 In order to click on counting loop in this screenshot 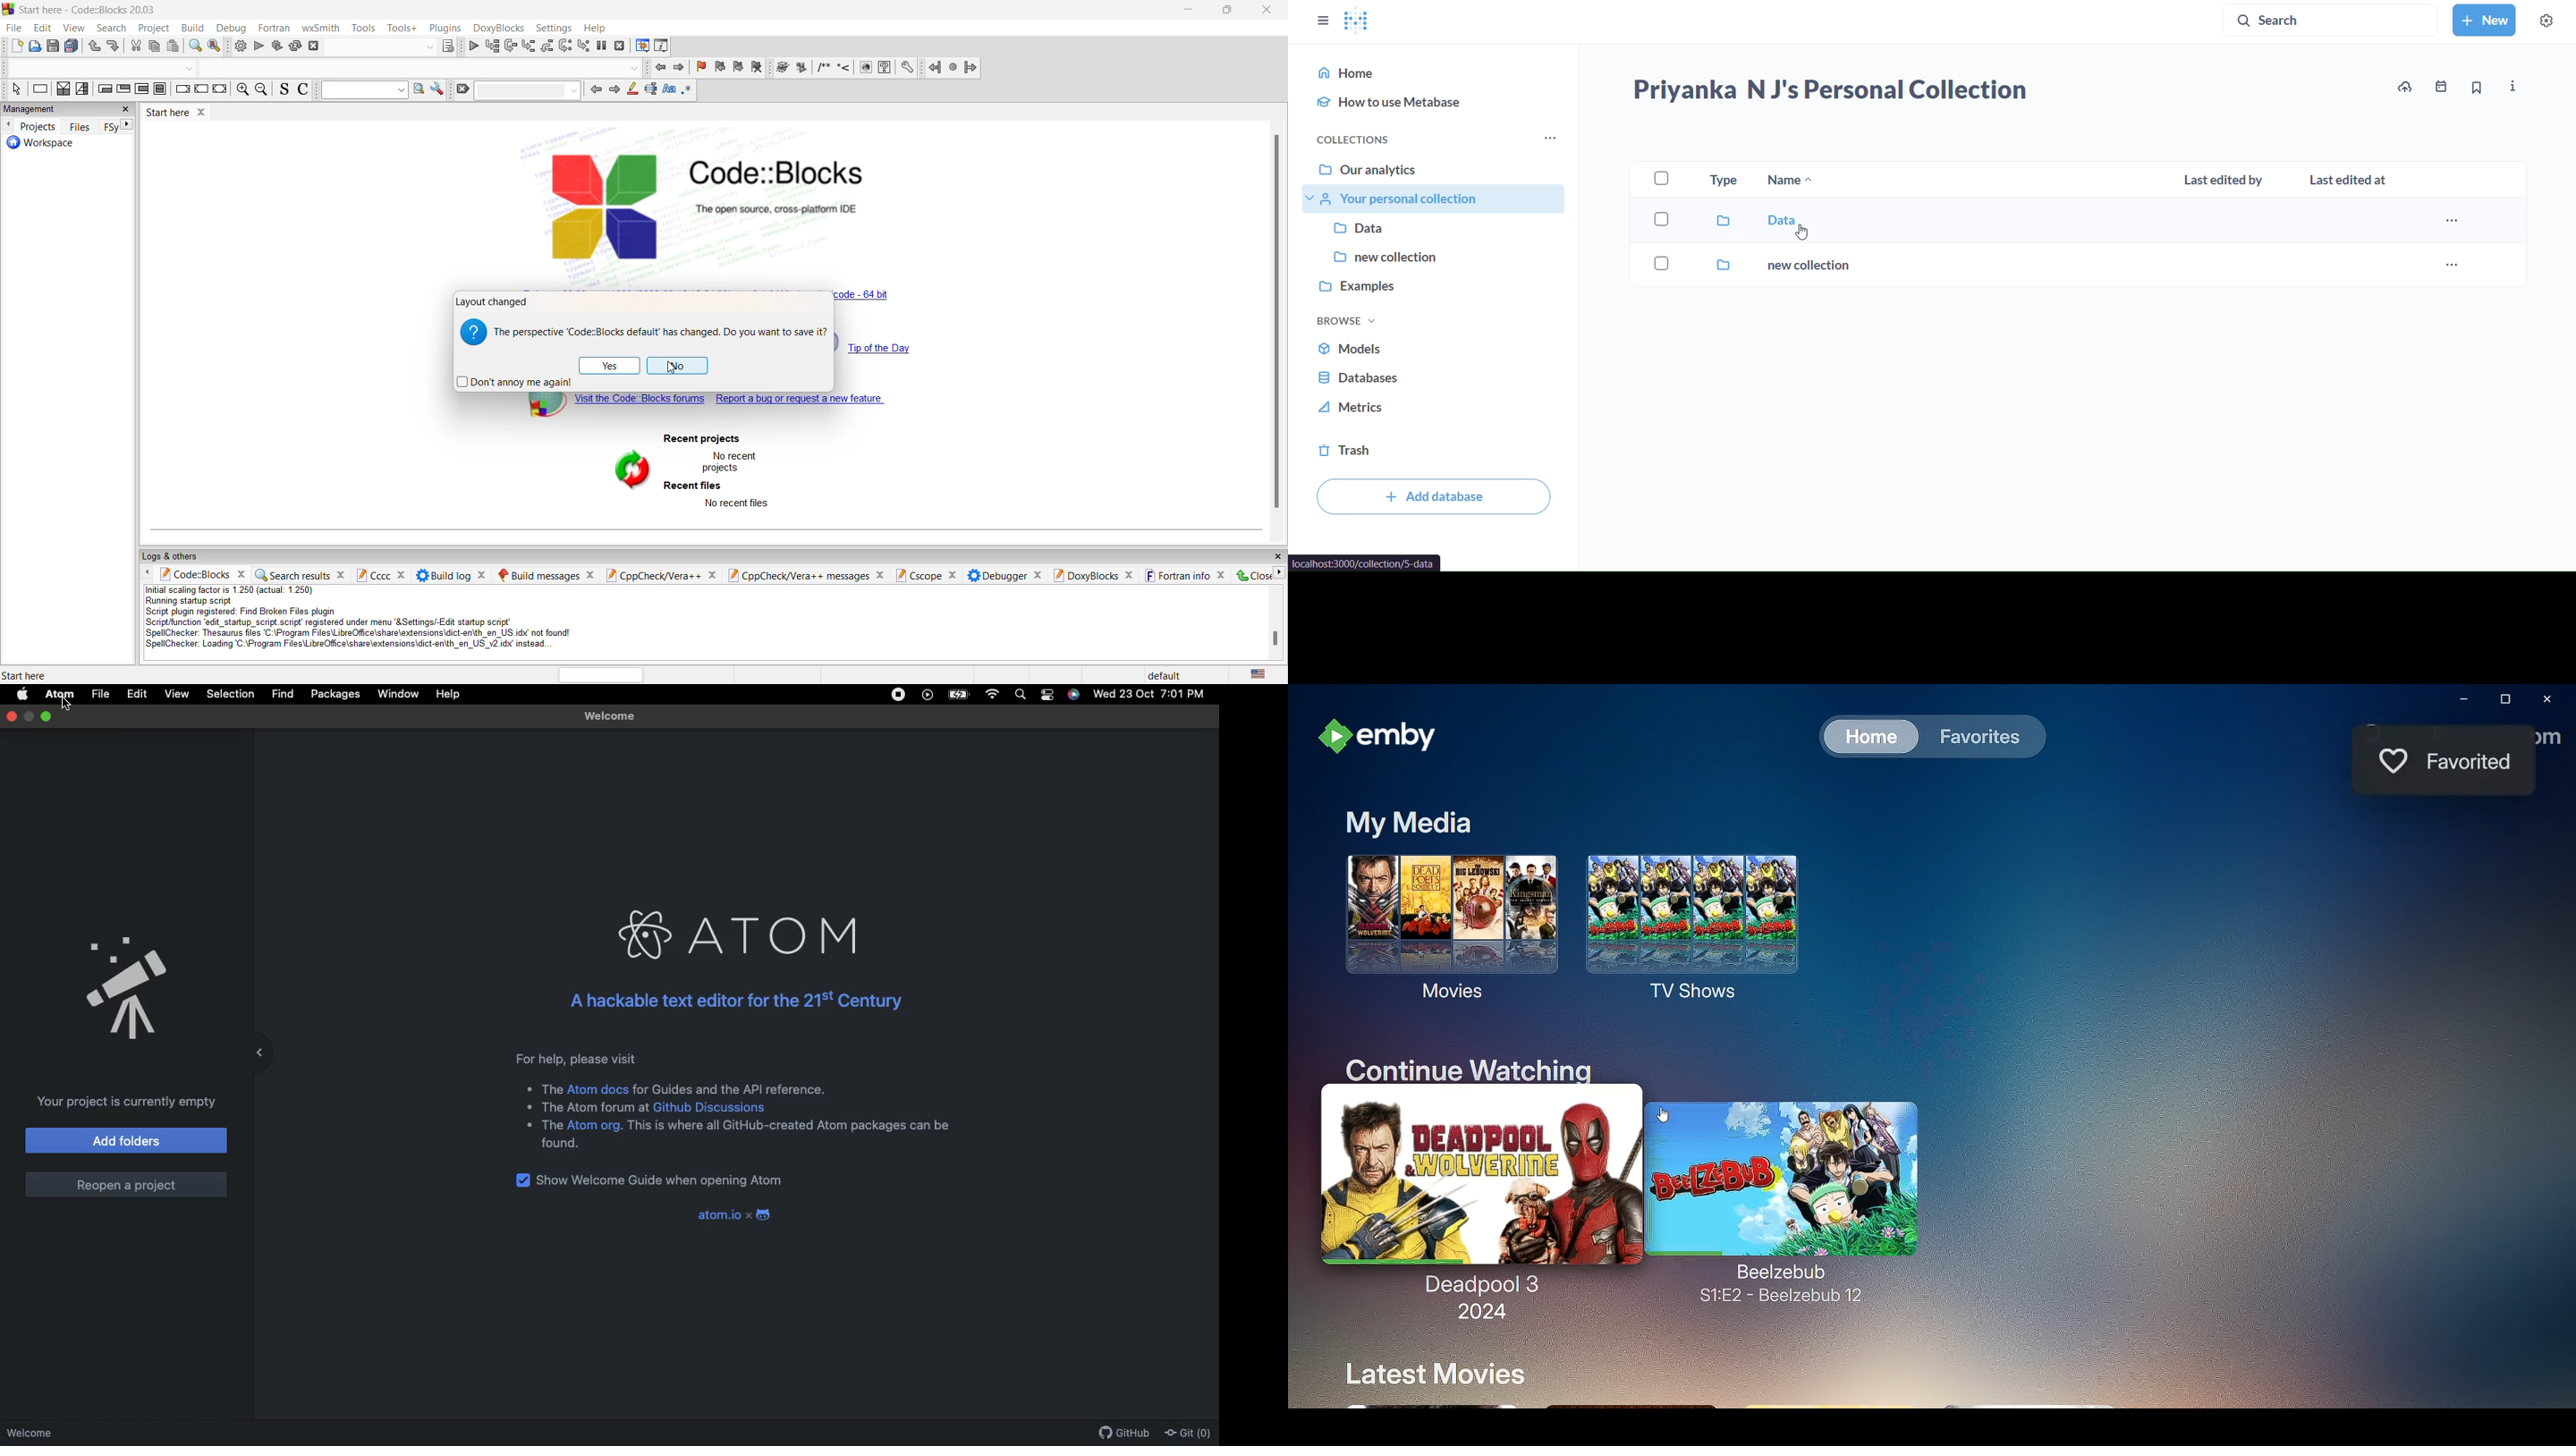, I will do `click(143, 89)`.